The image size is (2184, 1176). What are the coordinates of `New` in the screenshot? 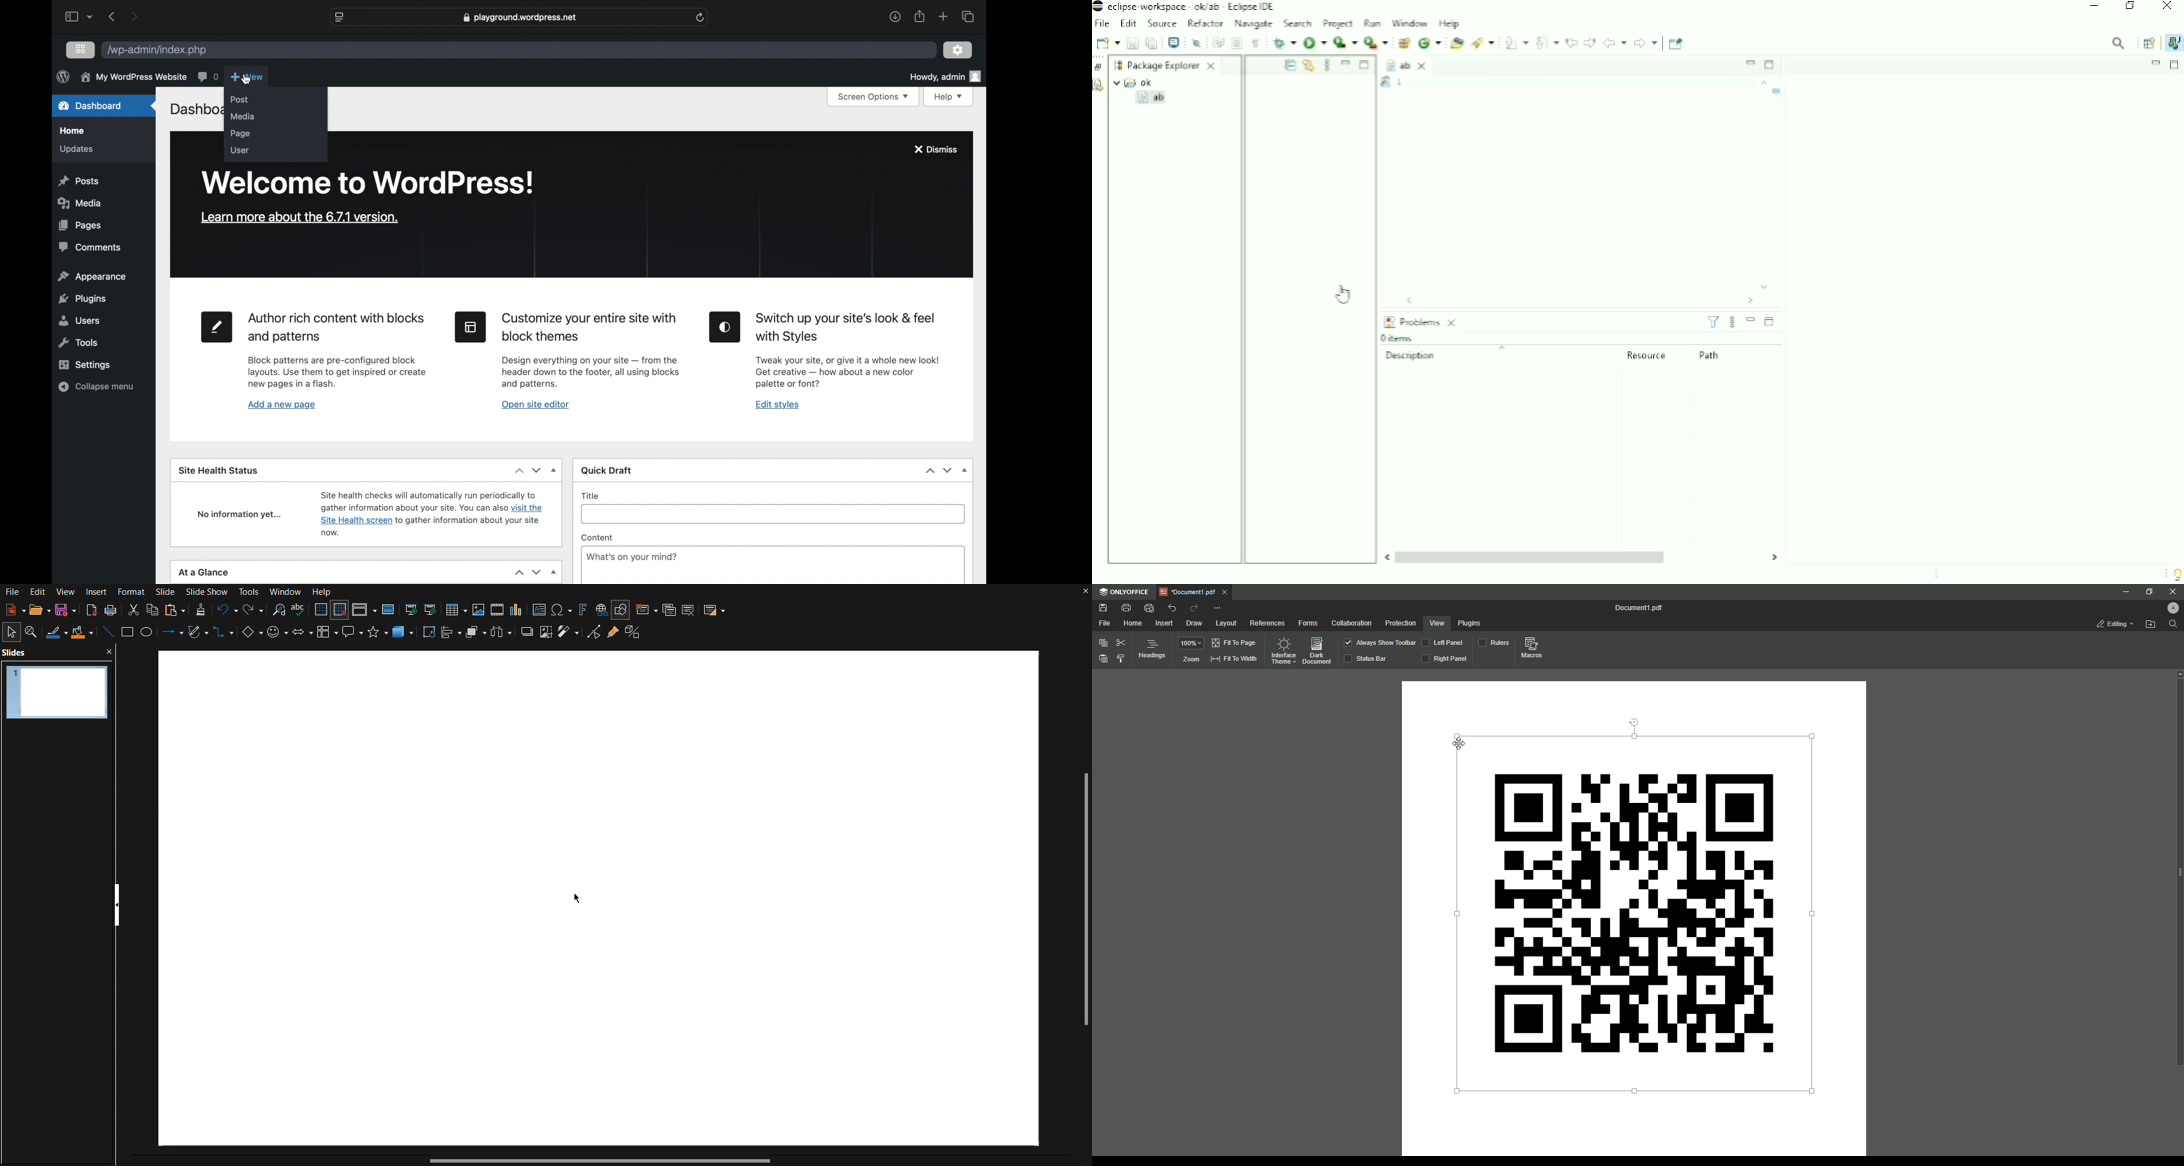 It's located at (11, 611).